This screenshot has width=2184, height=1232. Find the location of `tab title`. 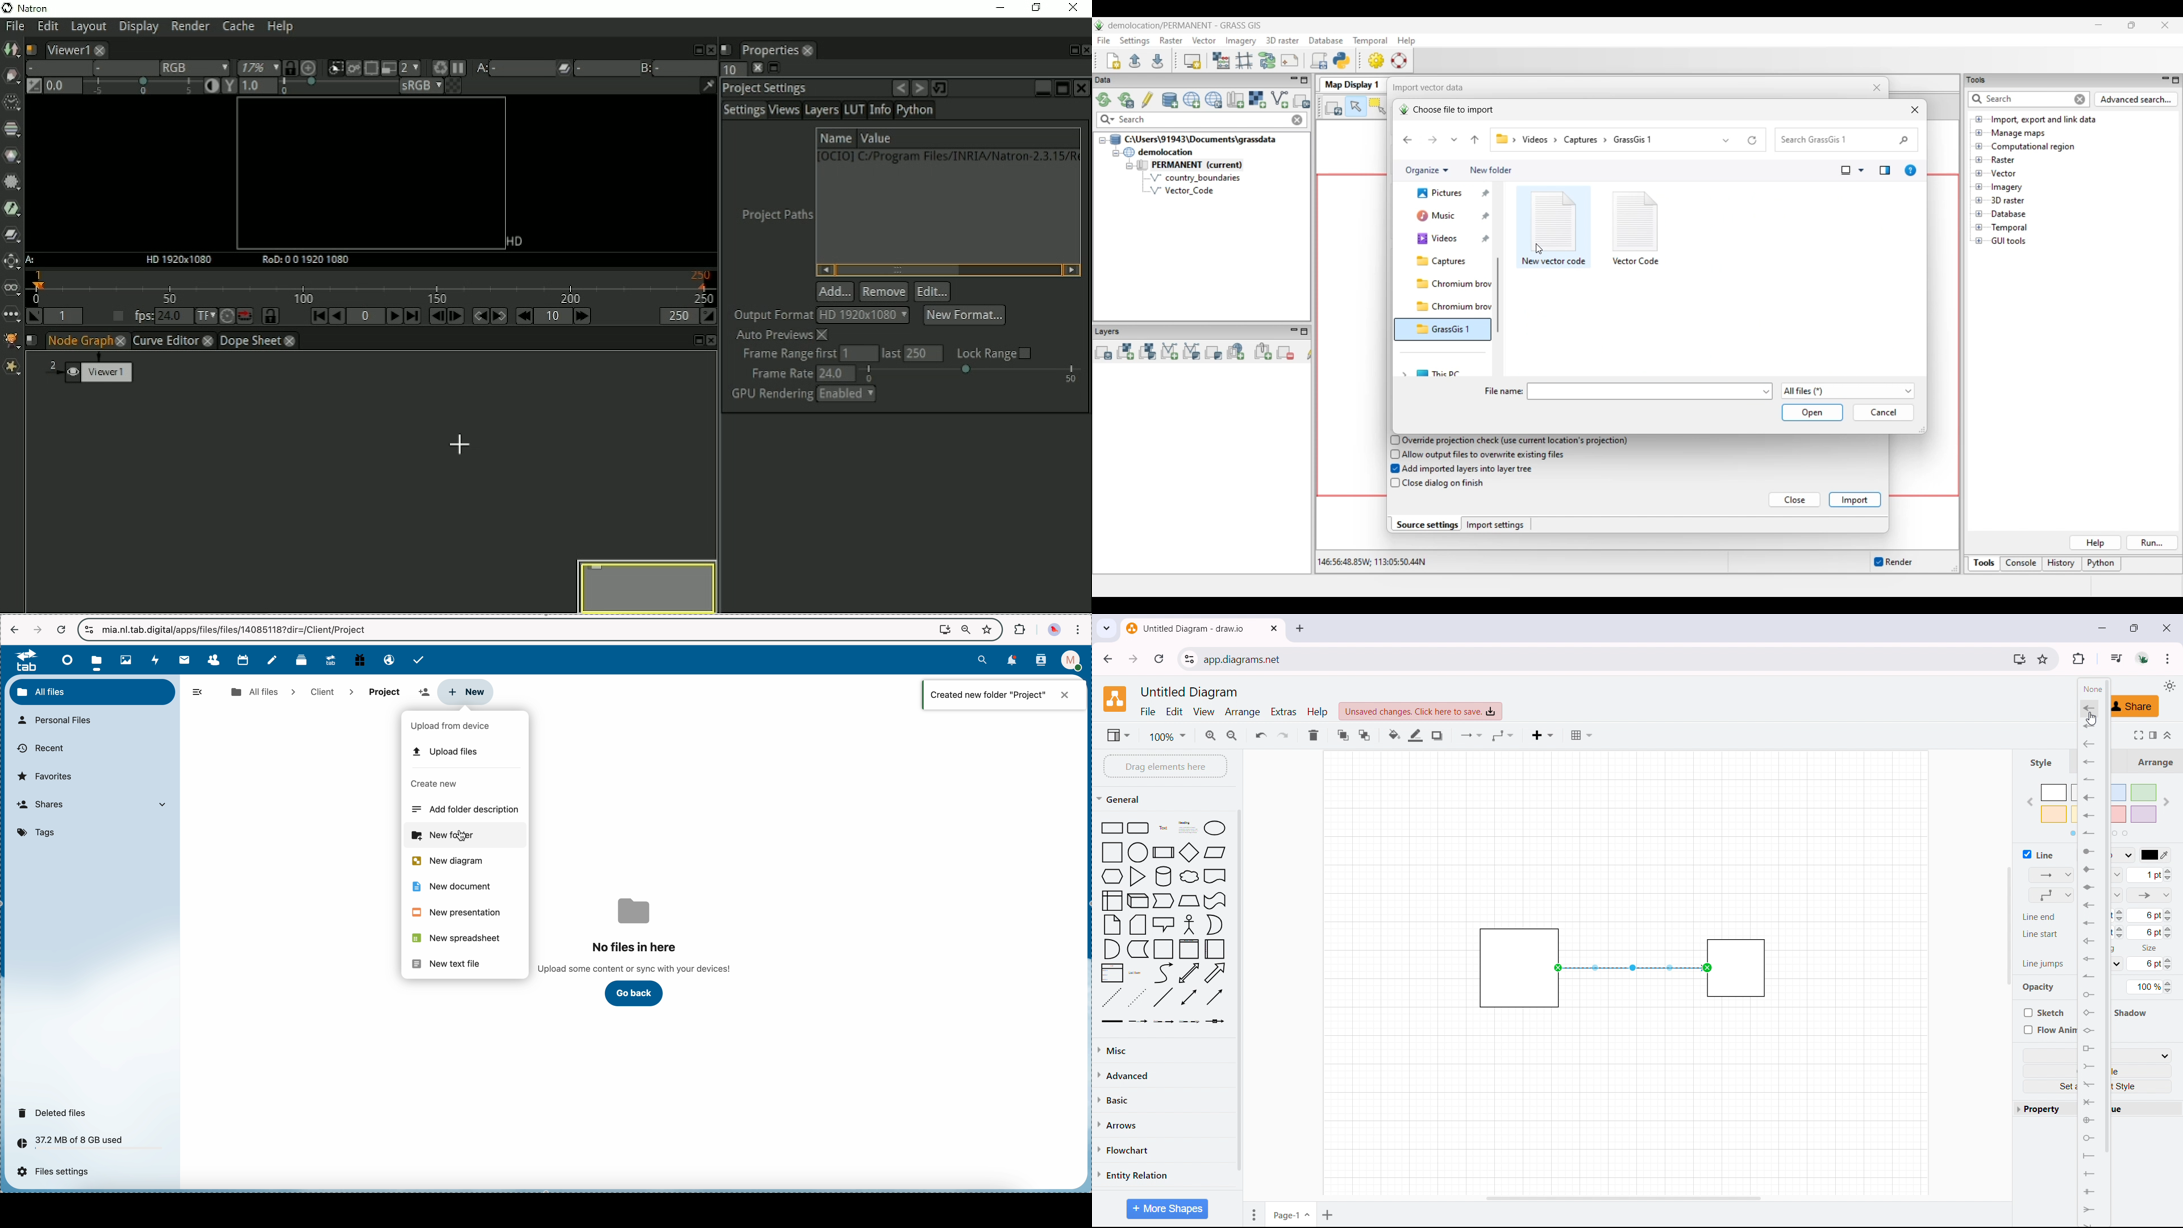

tab title is located at coordinates (1186, 628).